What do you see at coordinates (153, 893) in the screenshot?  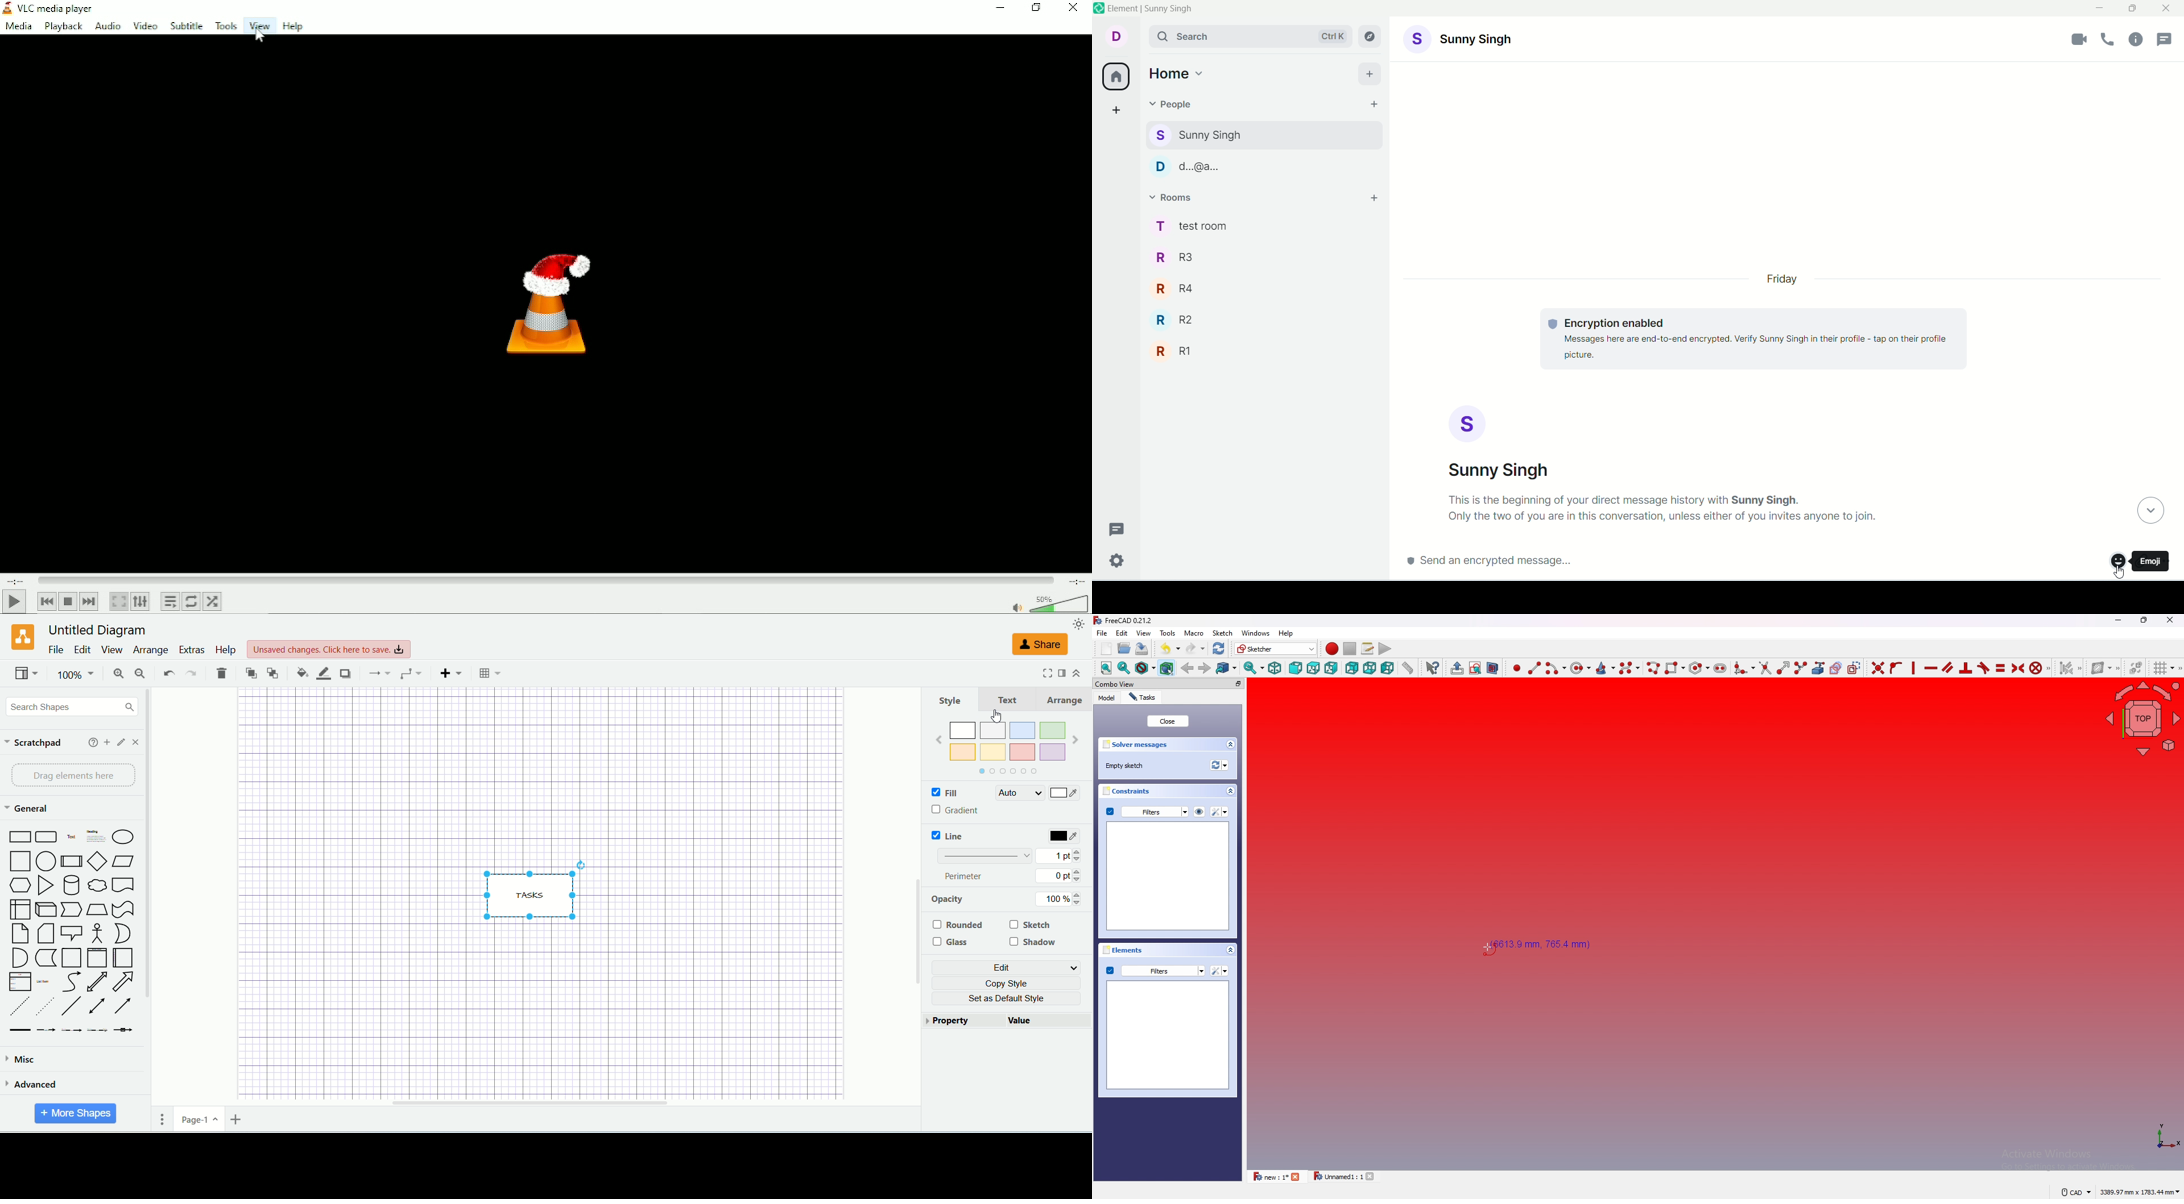 I see `vertical scroll bar` at bounding box center [153, 893].